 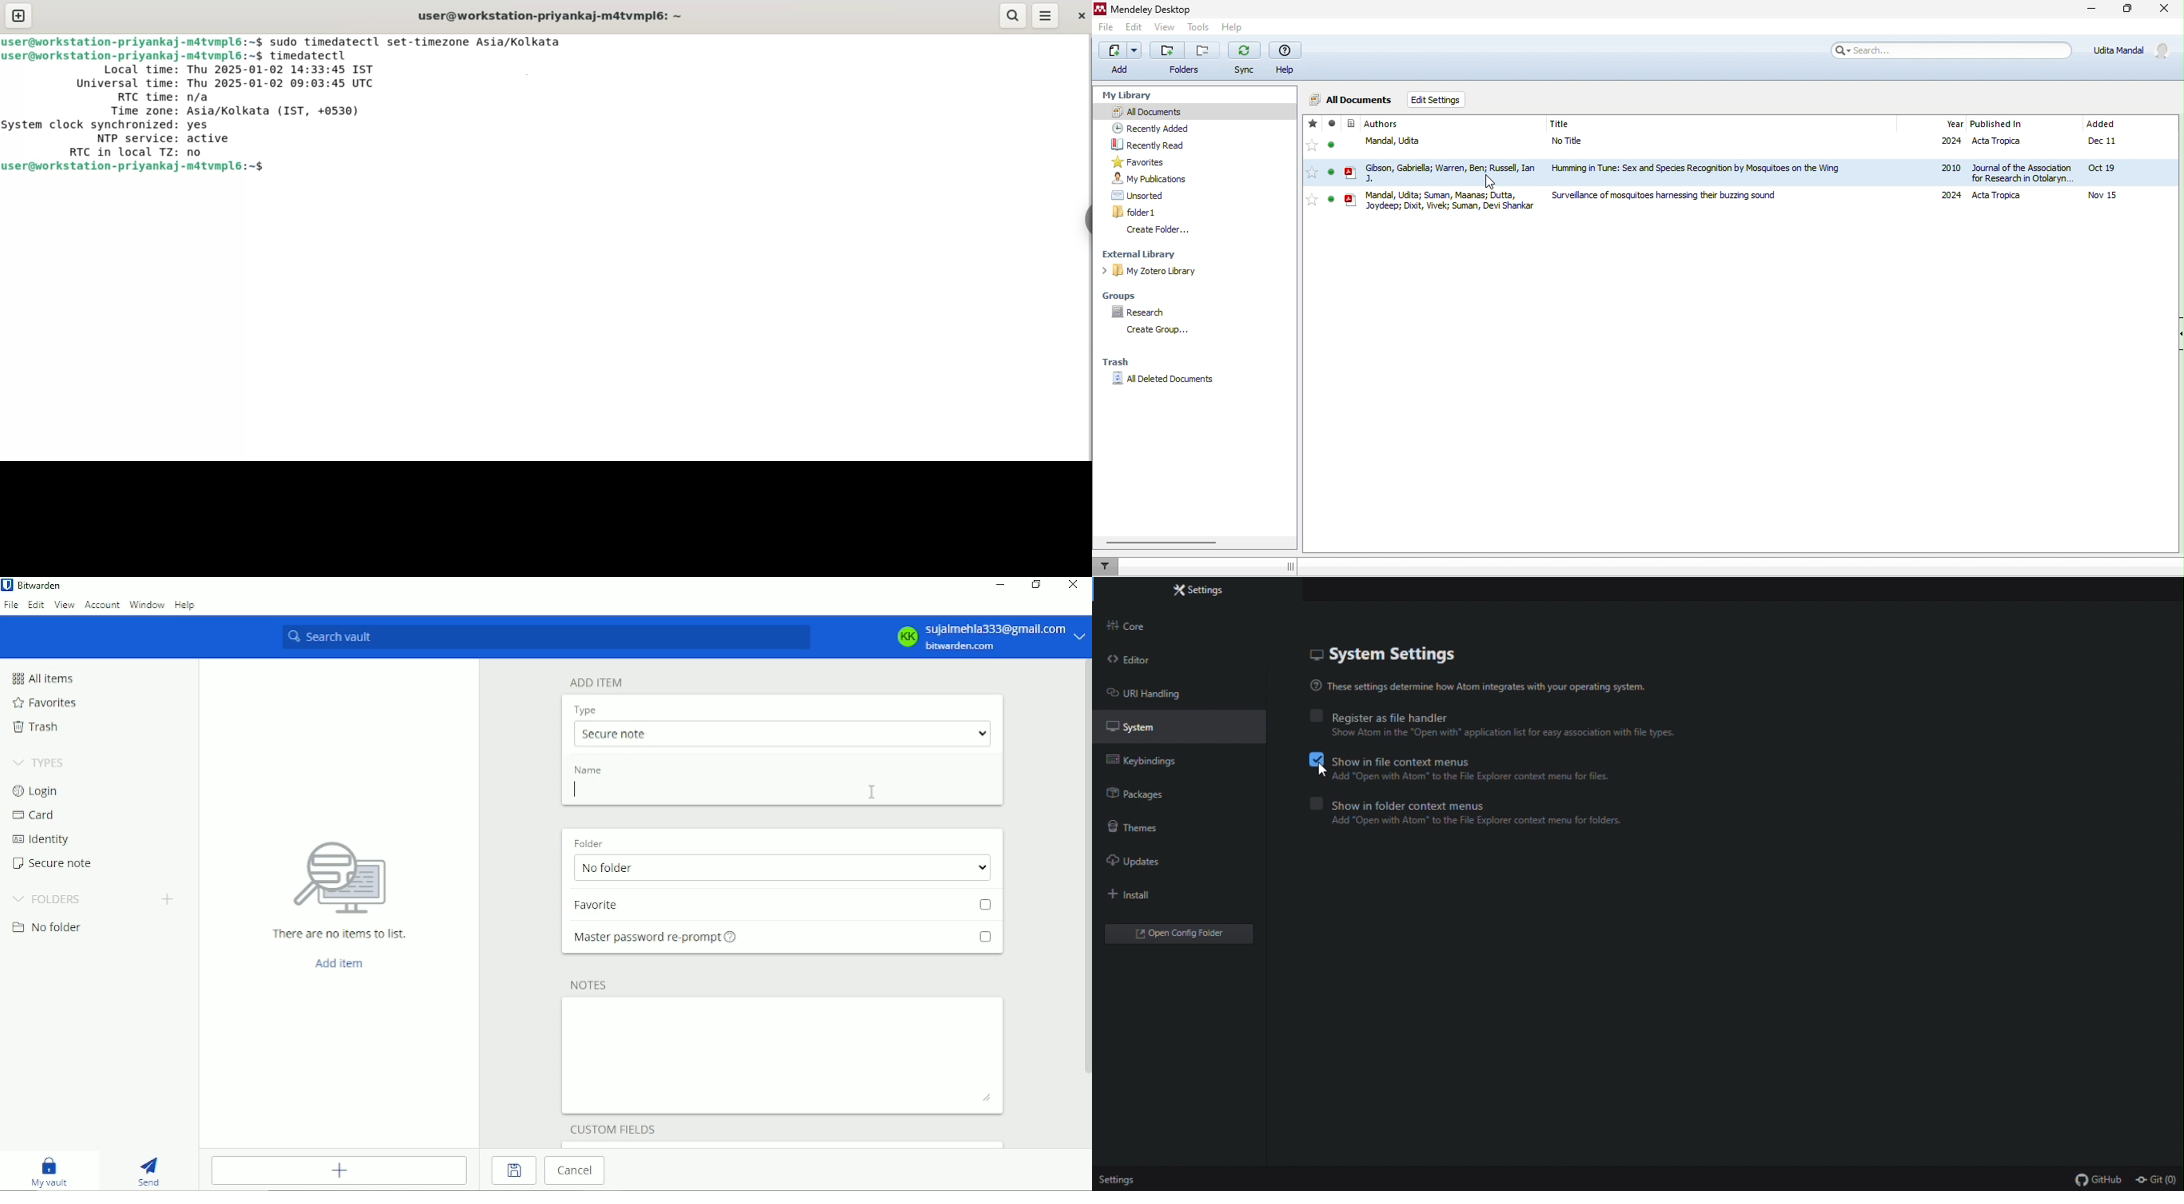 I want to click on Folders, so click(x=48, y=898).